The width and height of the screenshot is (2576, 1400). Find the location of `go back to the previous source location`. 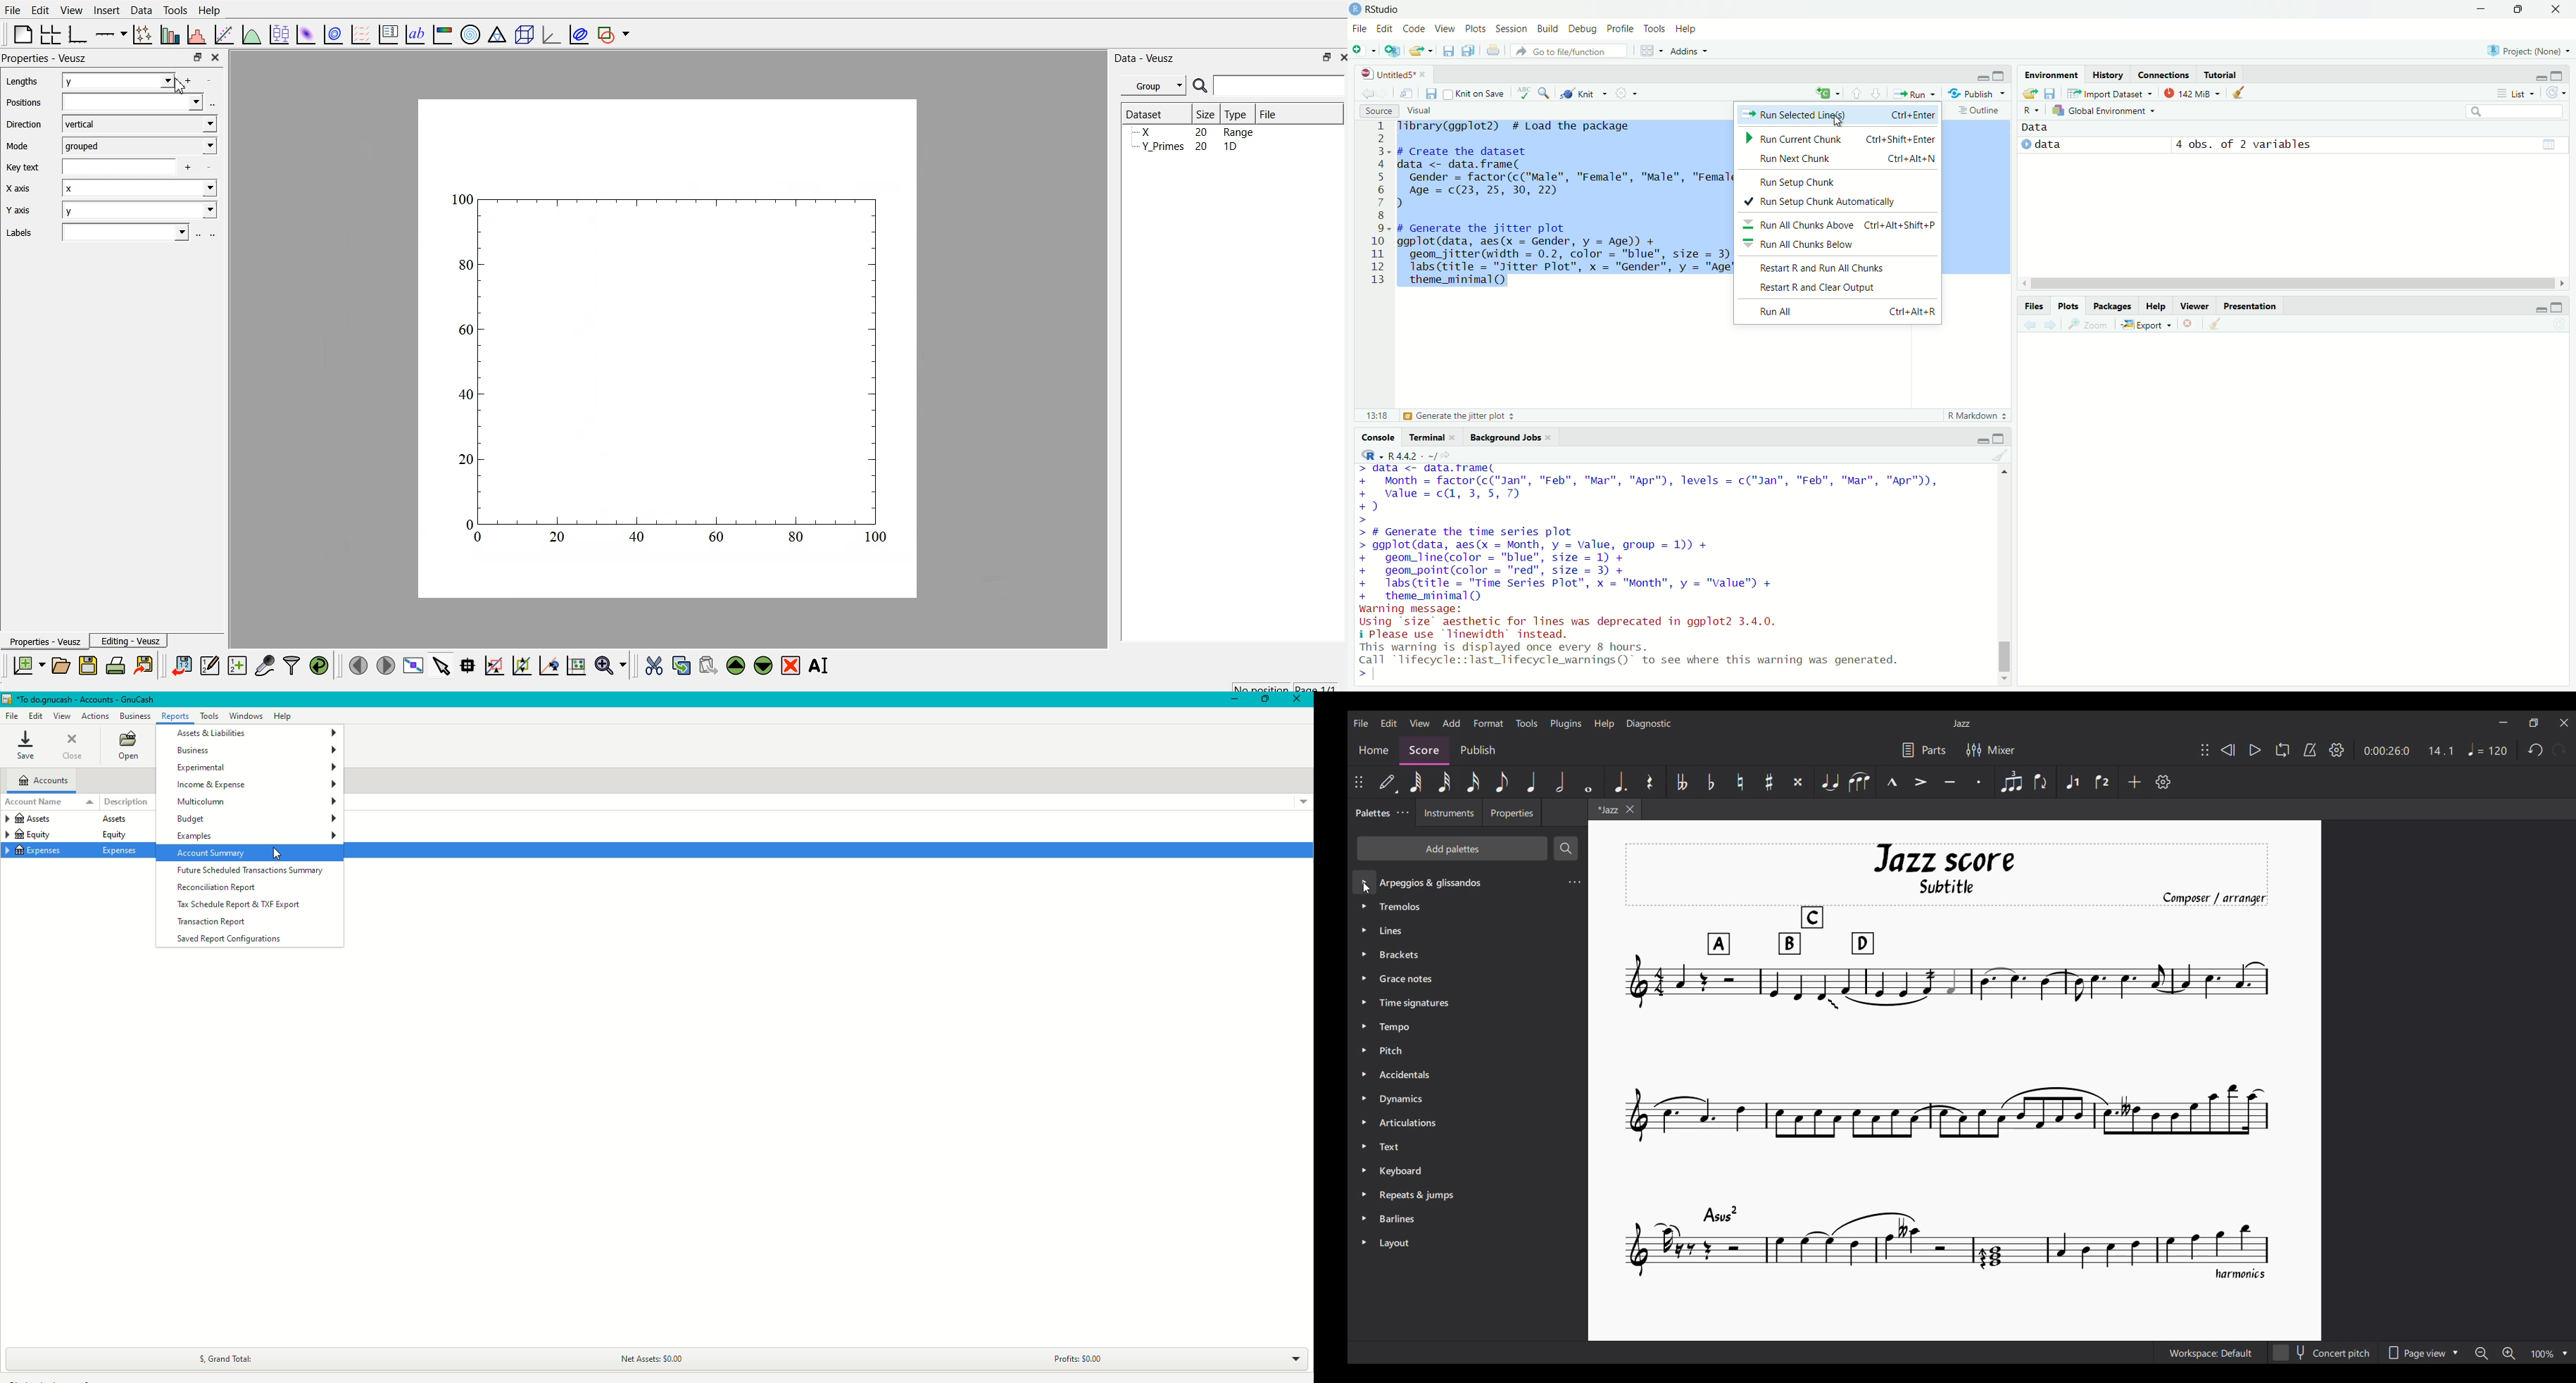

go back to the previous source location is located at coordinates (1362, 92).